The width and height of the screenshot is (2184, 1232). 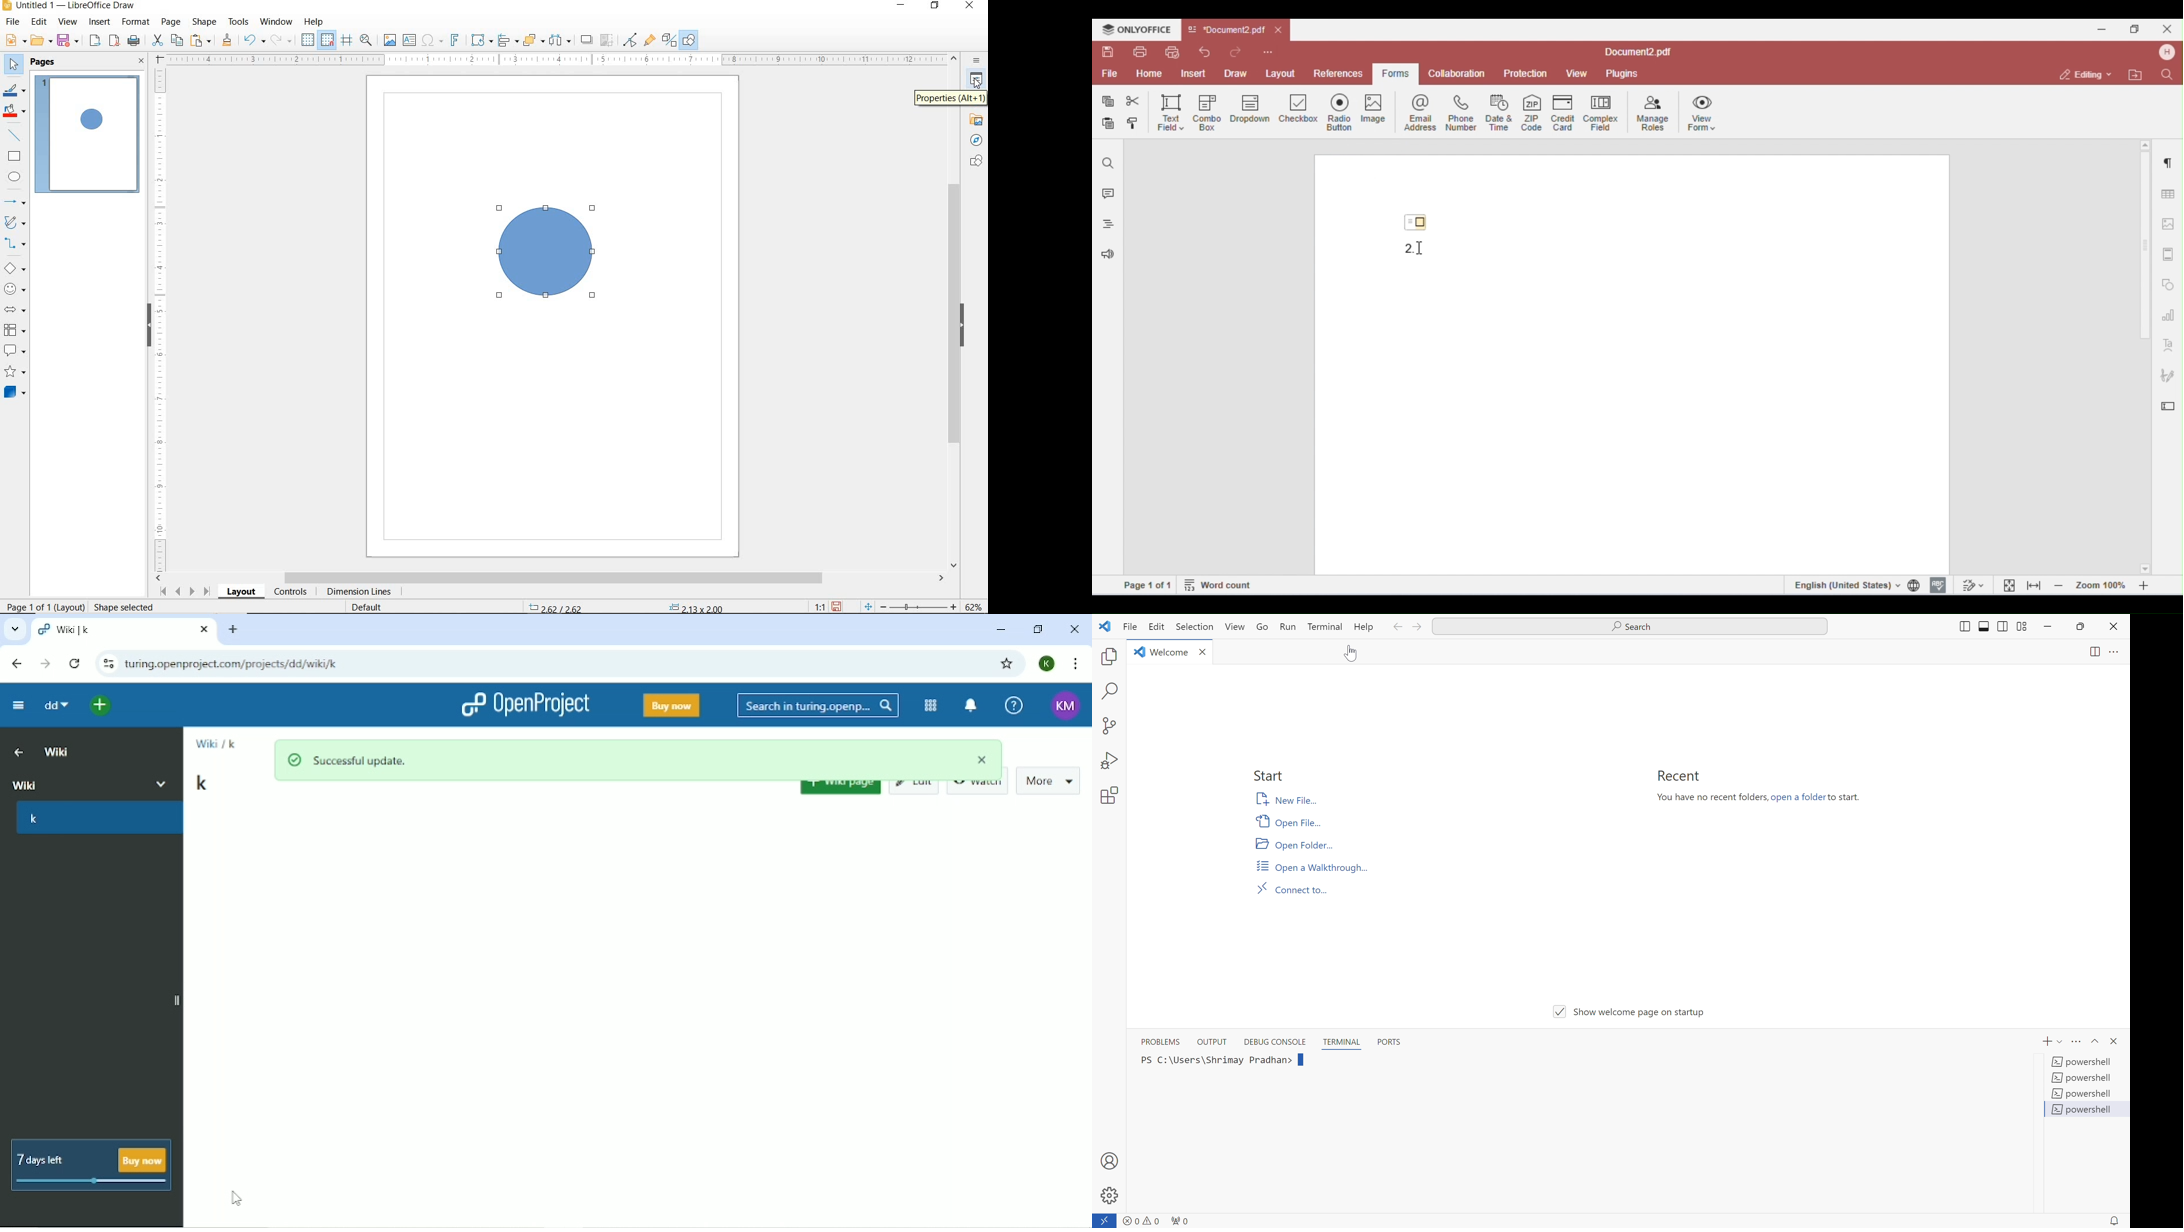 I want to click on Reload this page, so click(x=74, y=664).